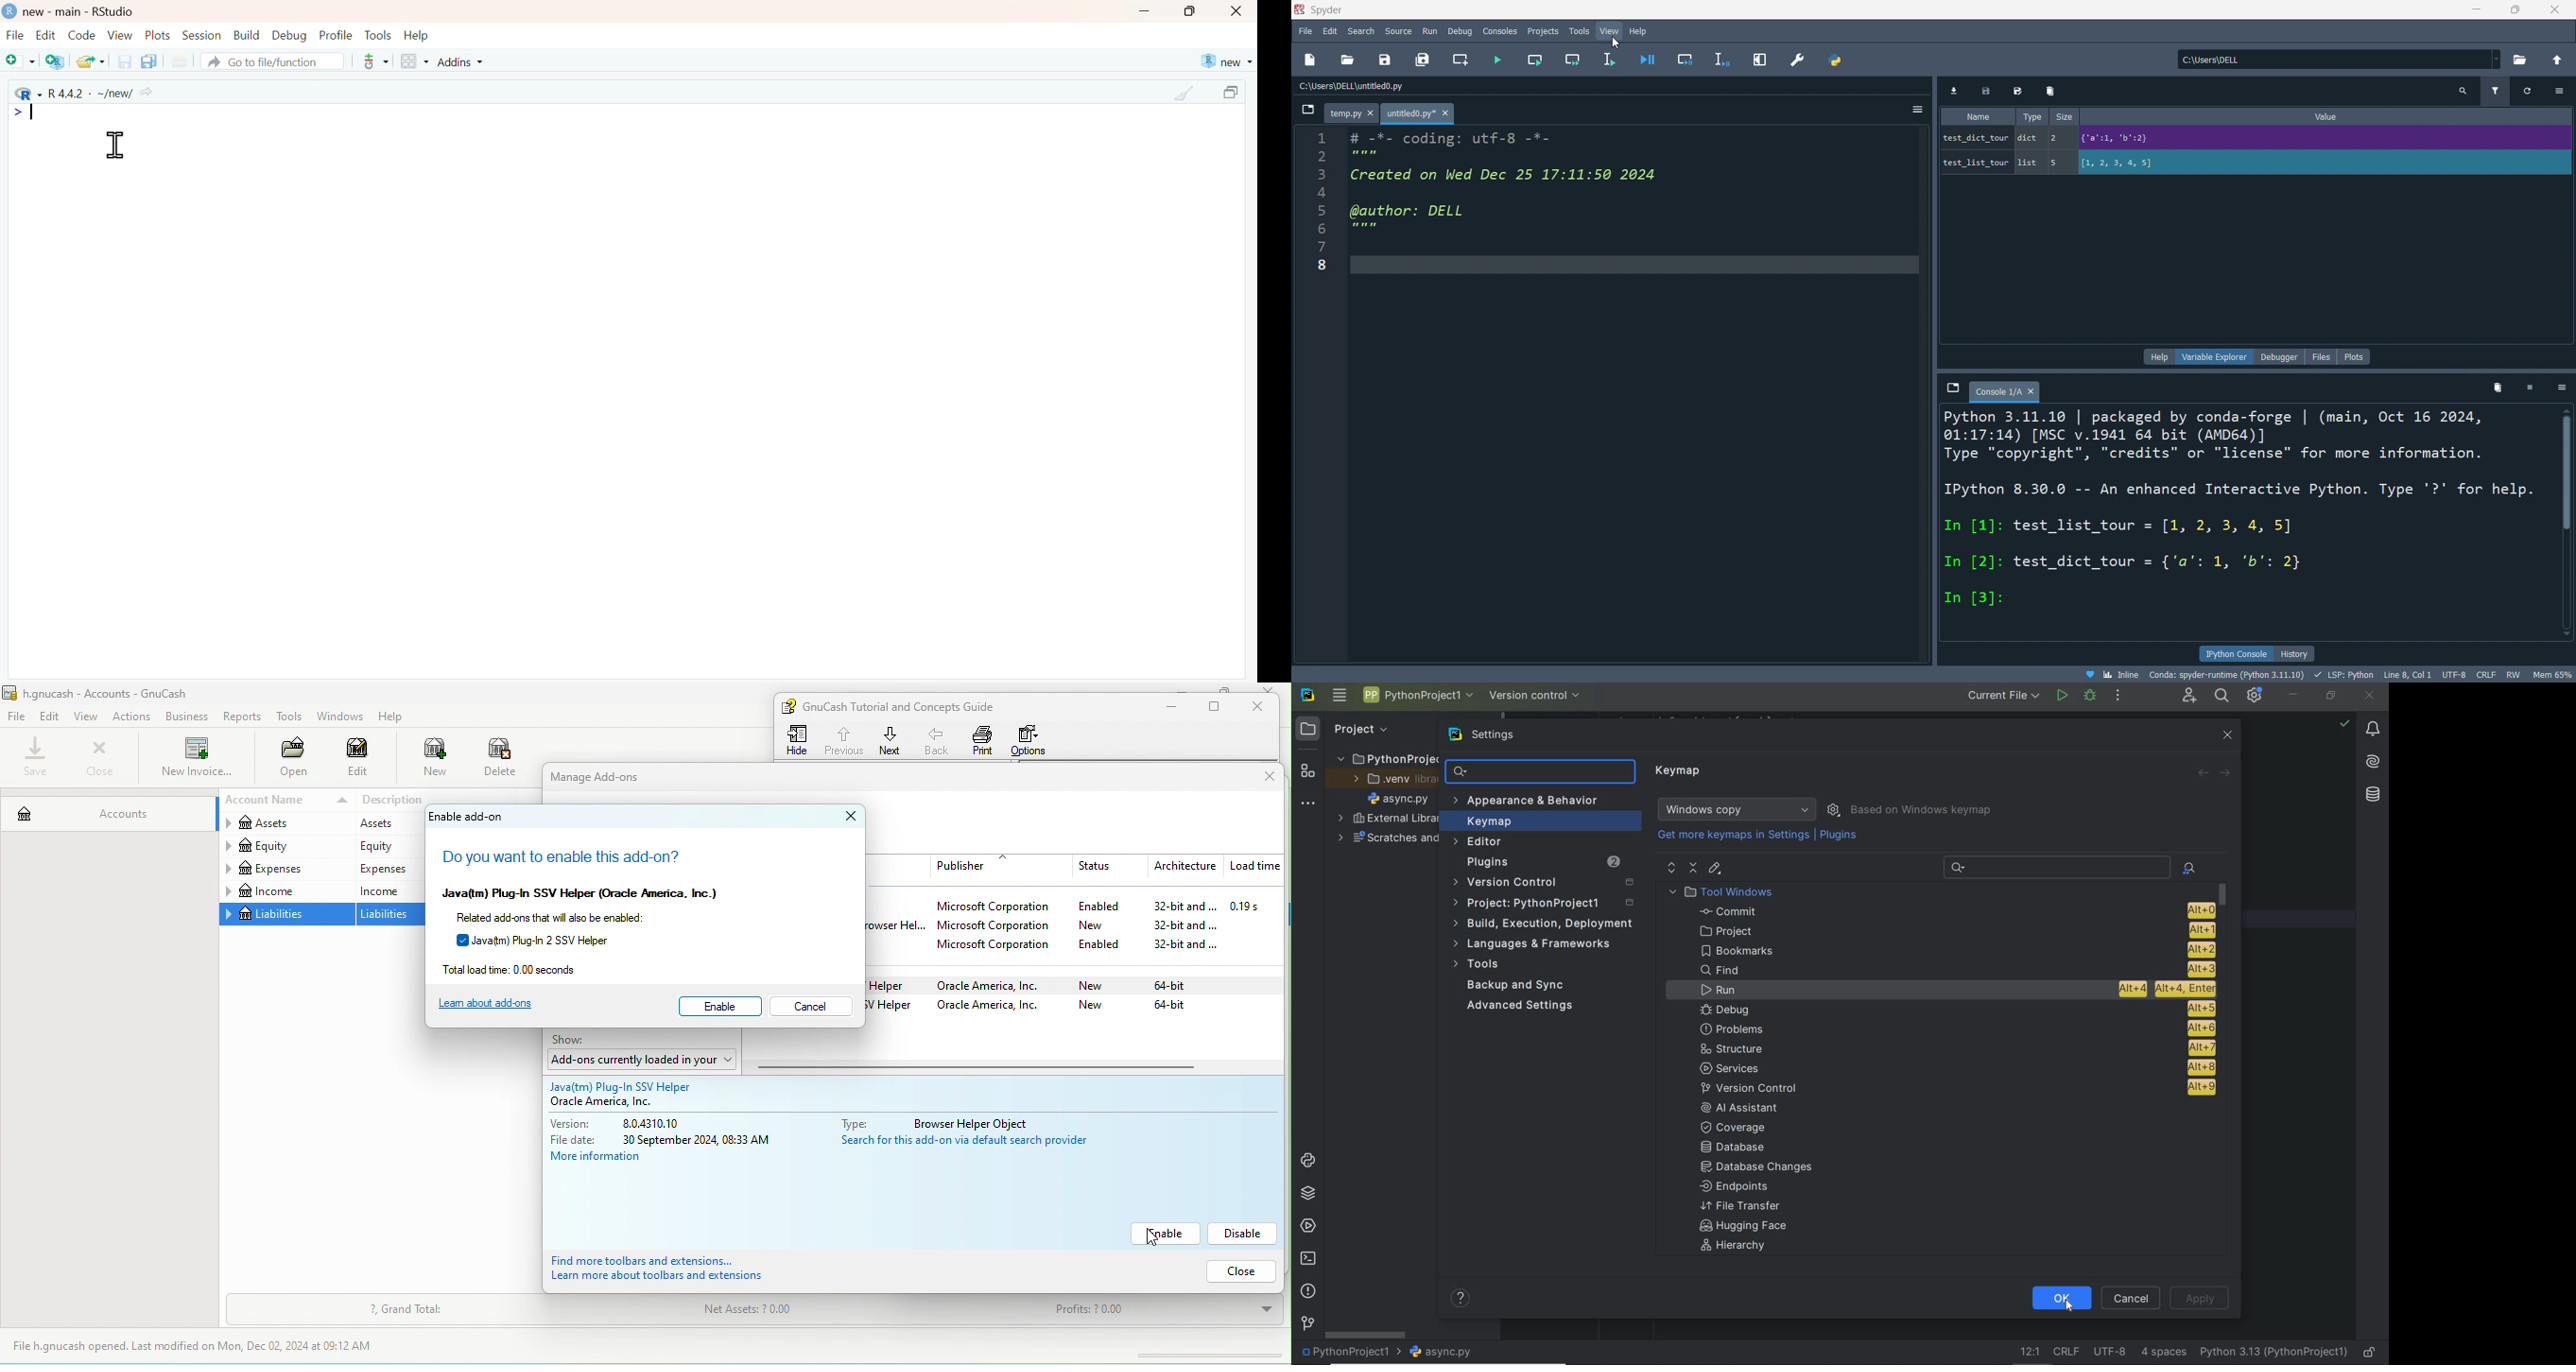 Image resolution: width=2576 pixels, height=1372 pixels. What do you see at coordinates (680, 1270) in the screenshot?
I see `find more toolbars and extensions learn more about toolbars and extensions` at bounding box center [680, 1270].